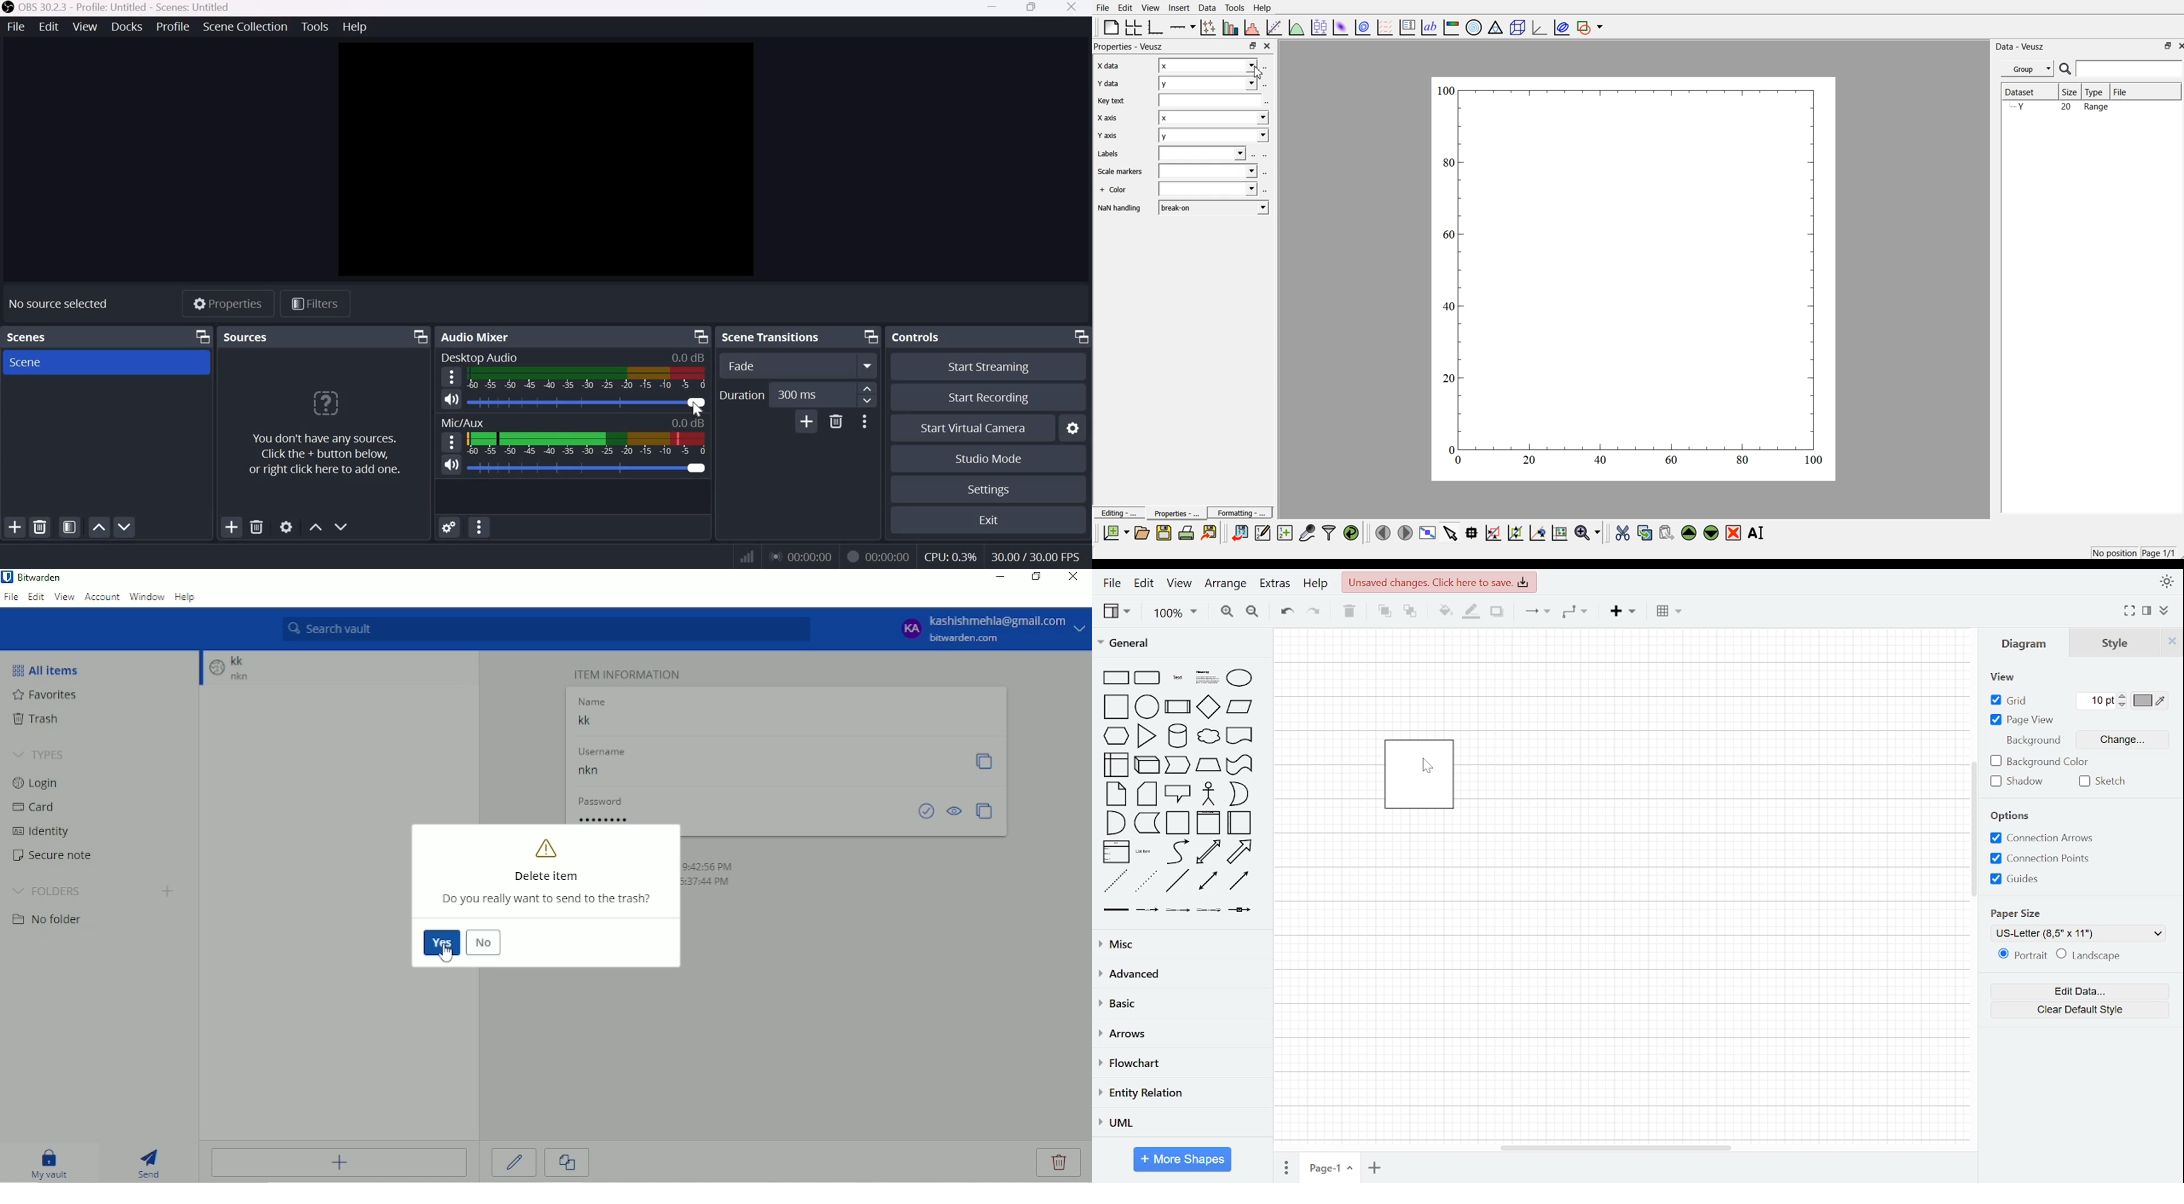 Image resolution: width=2184 pixels, height=1204 pixels. What do you see at coordinates (1176, 852) in the screenshot?
I see `curve` at bounding box center [1176, 852].